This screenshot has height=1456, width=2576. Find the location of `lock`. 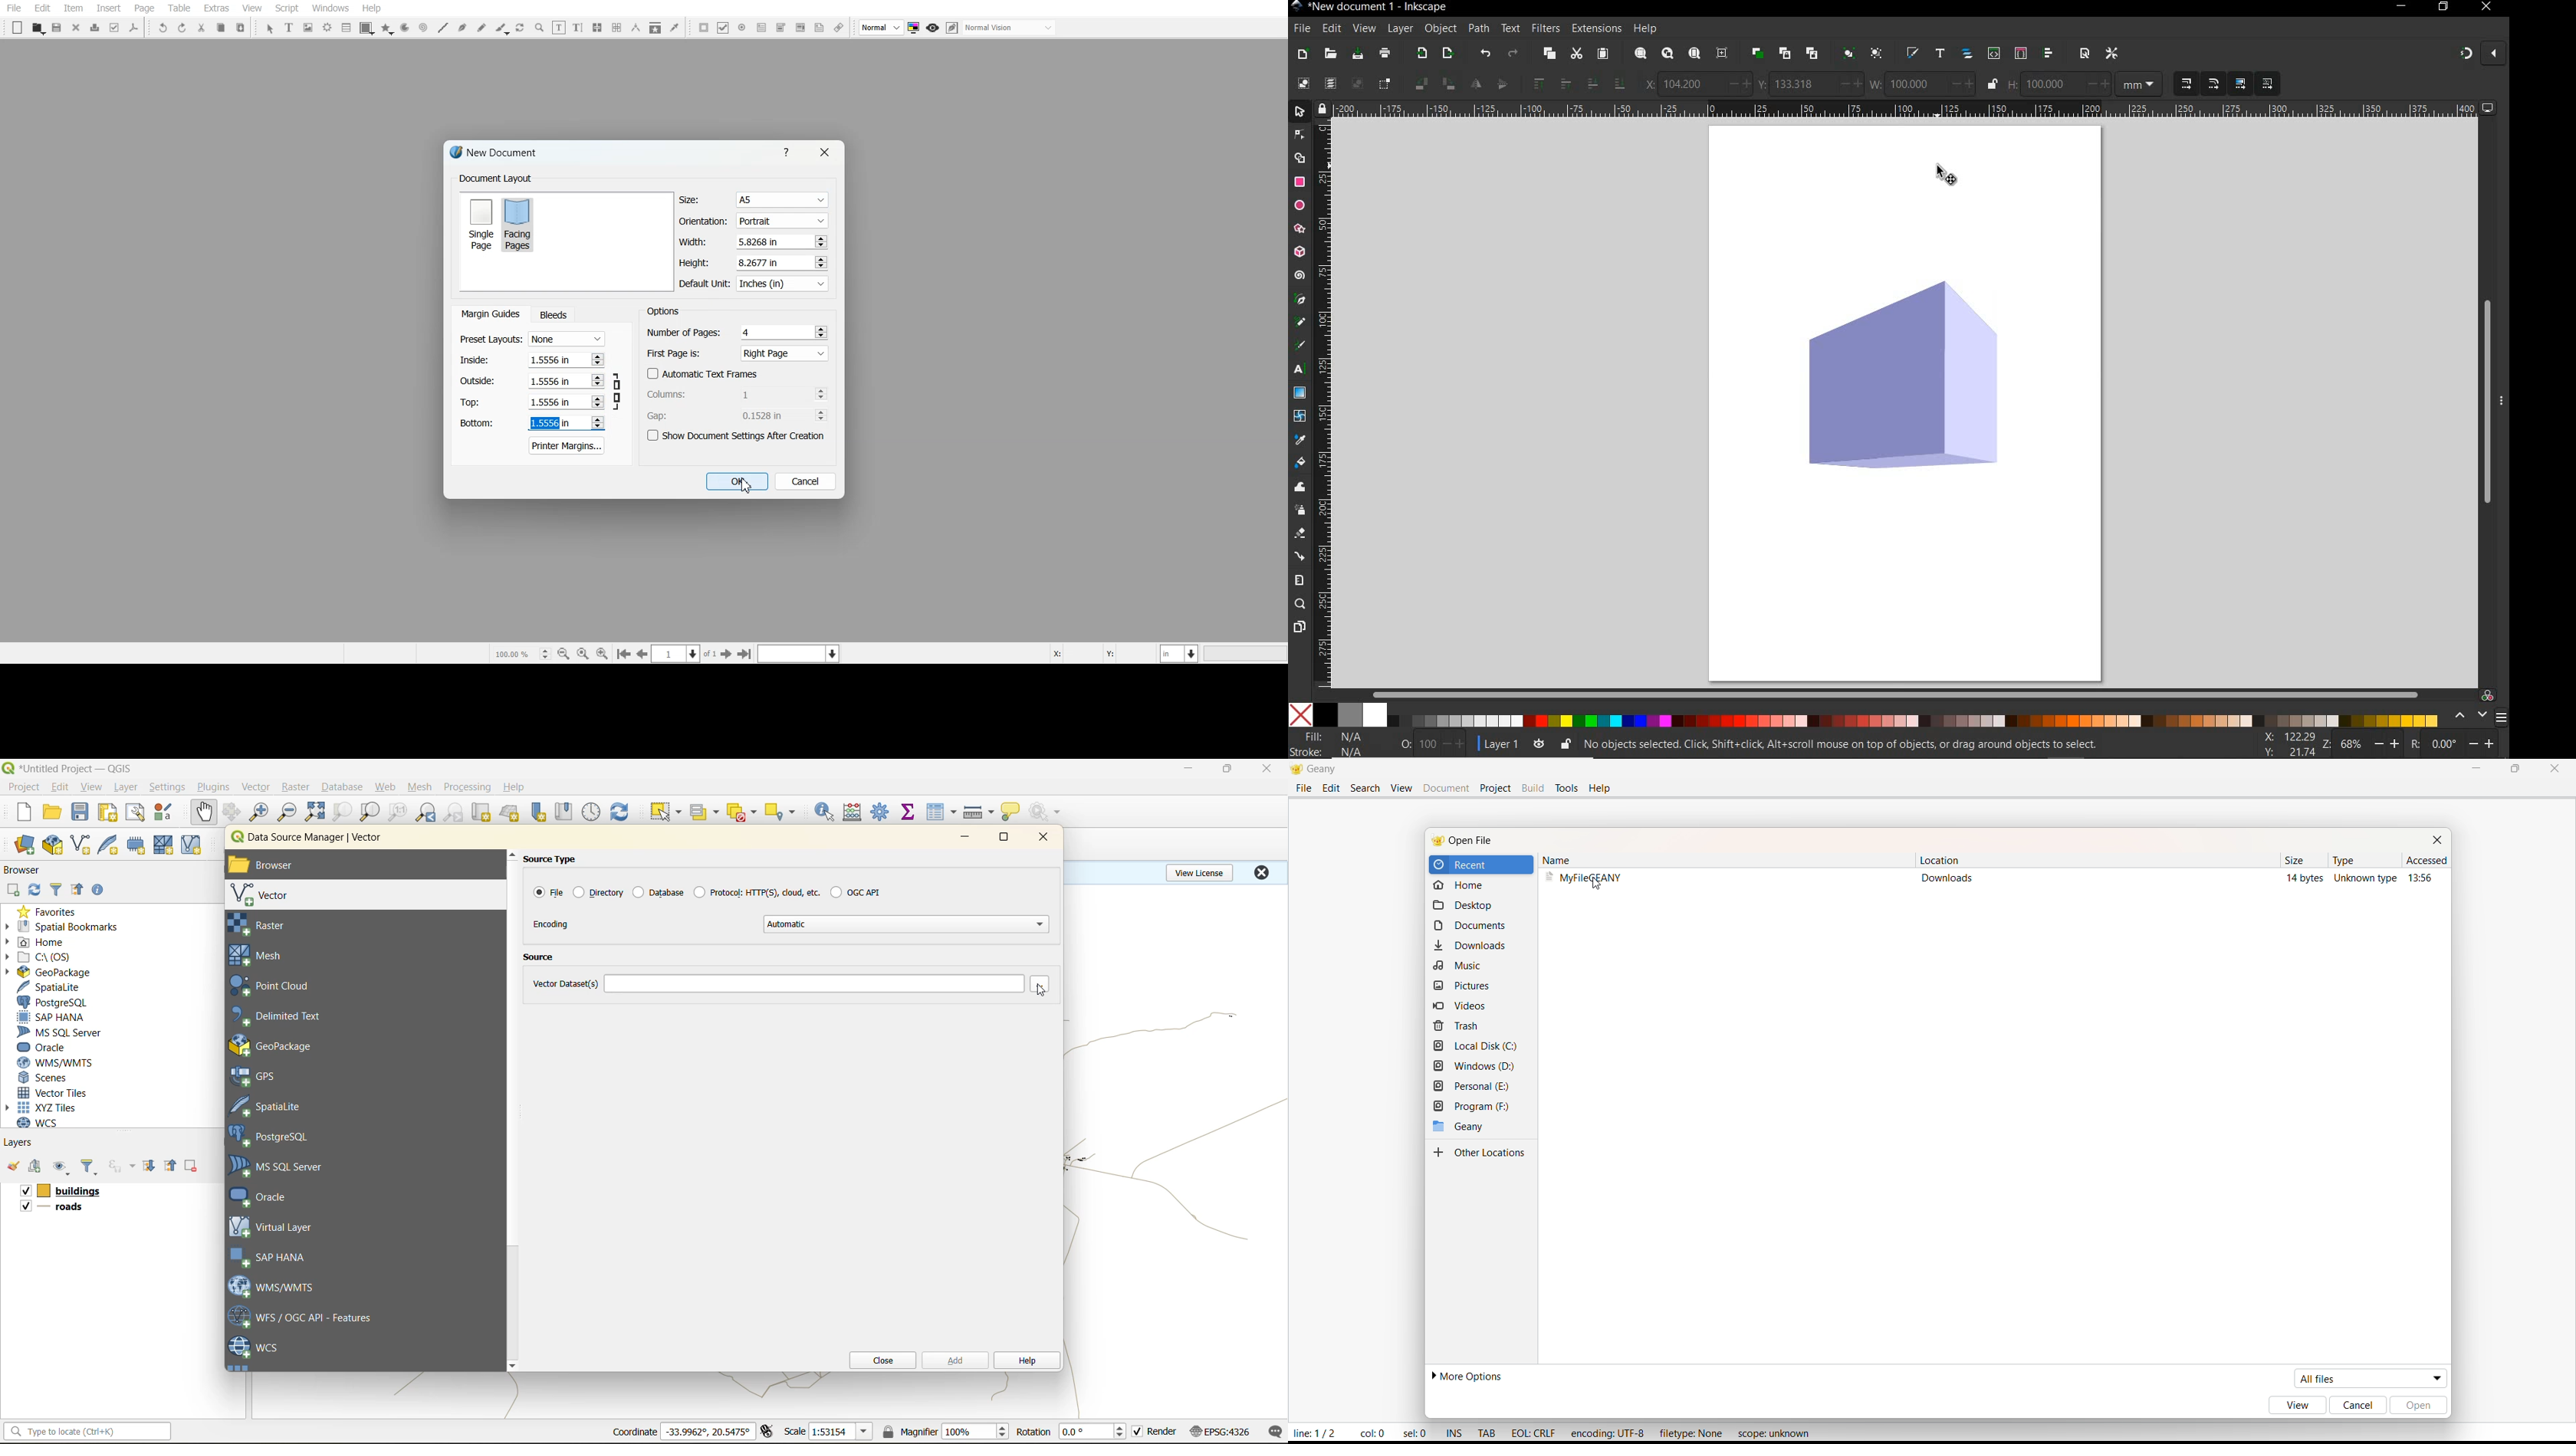

lock is located at coordinates (1321, 108).